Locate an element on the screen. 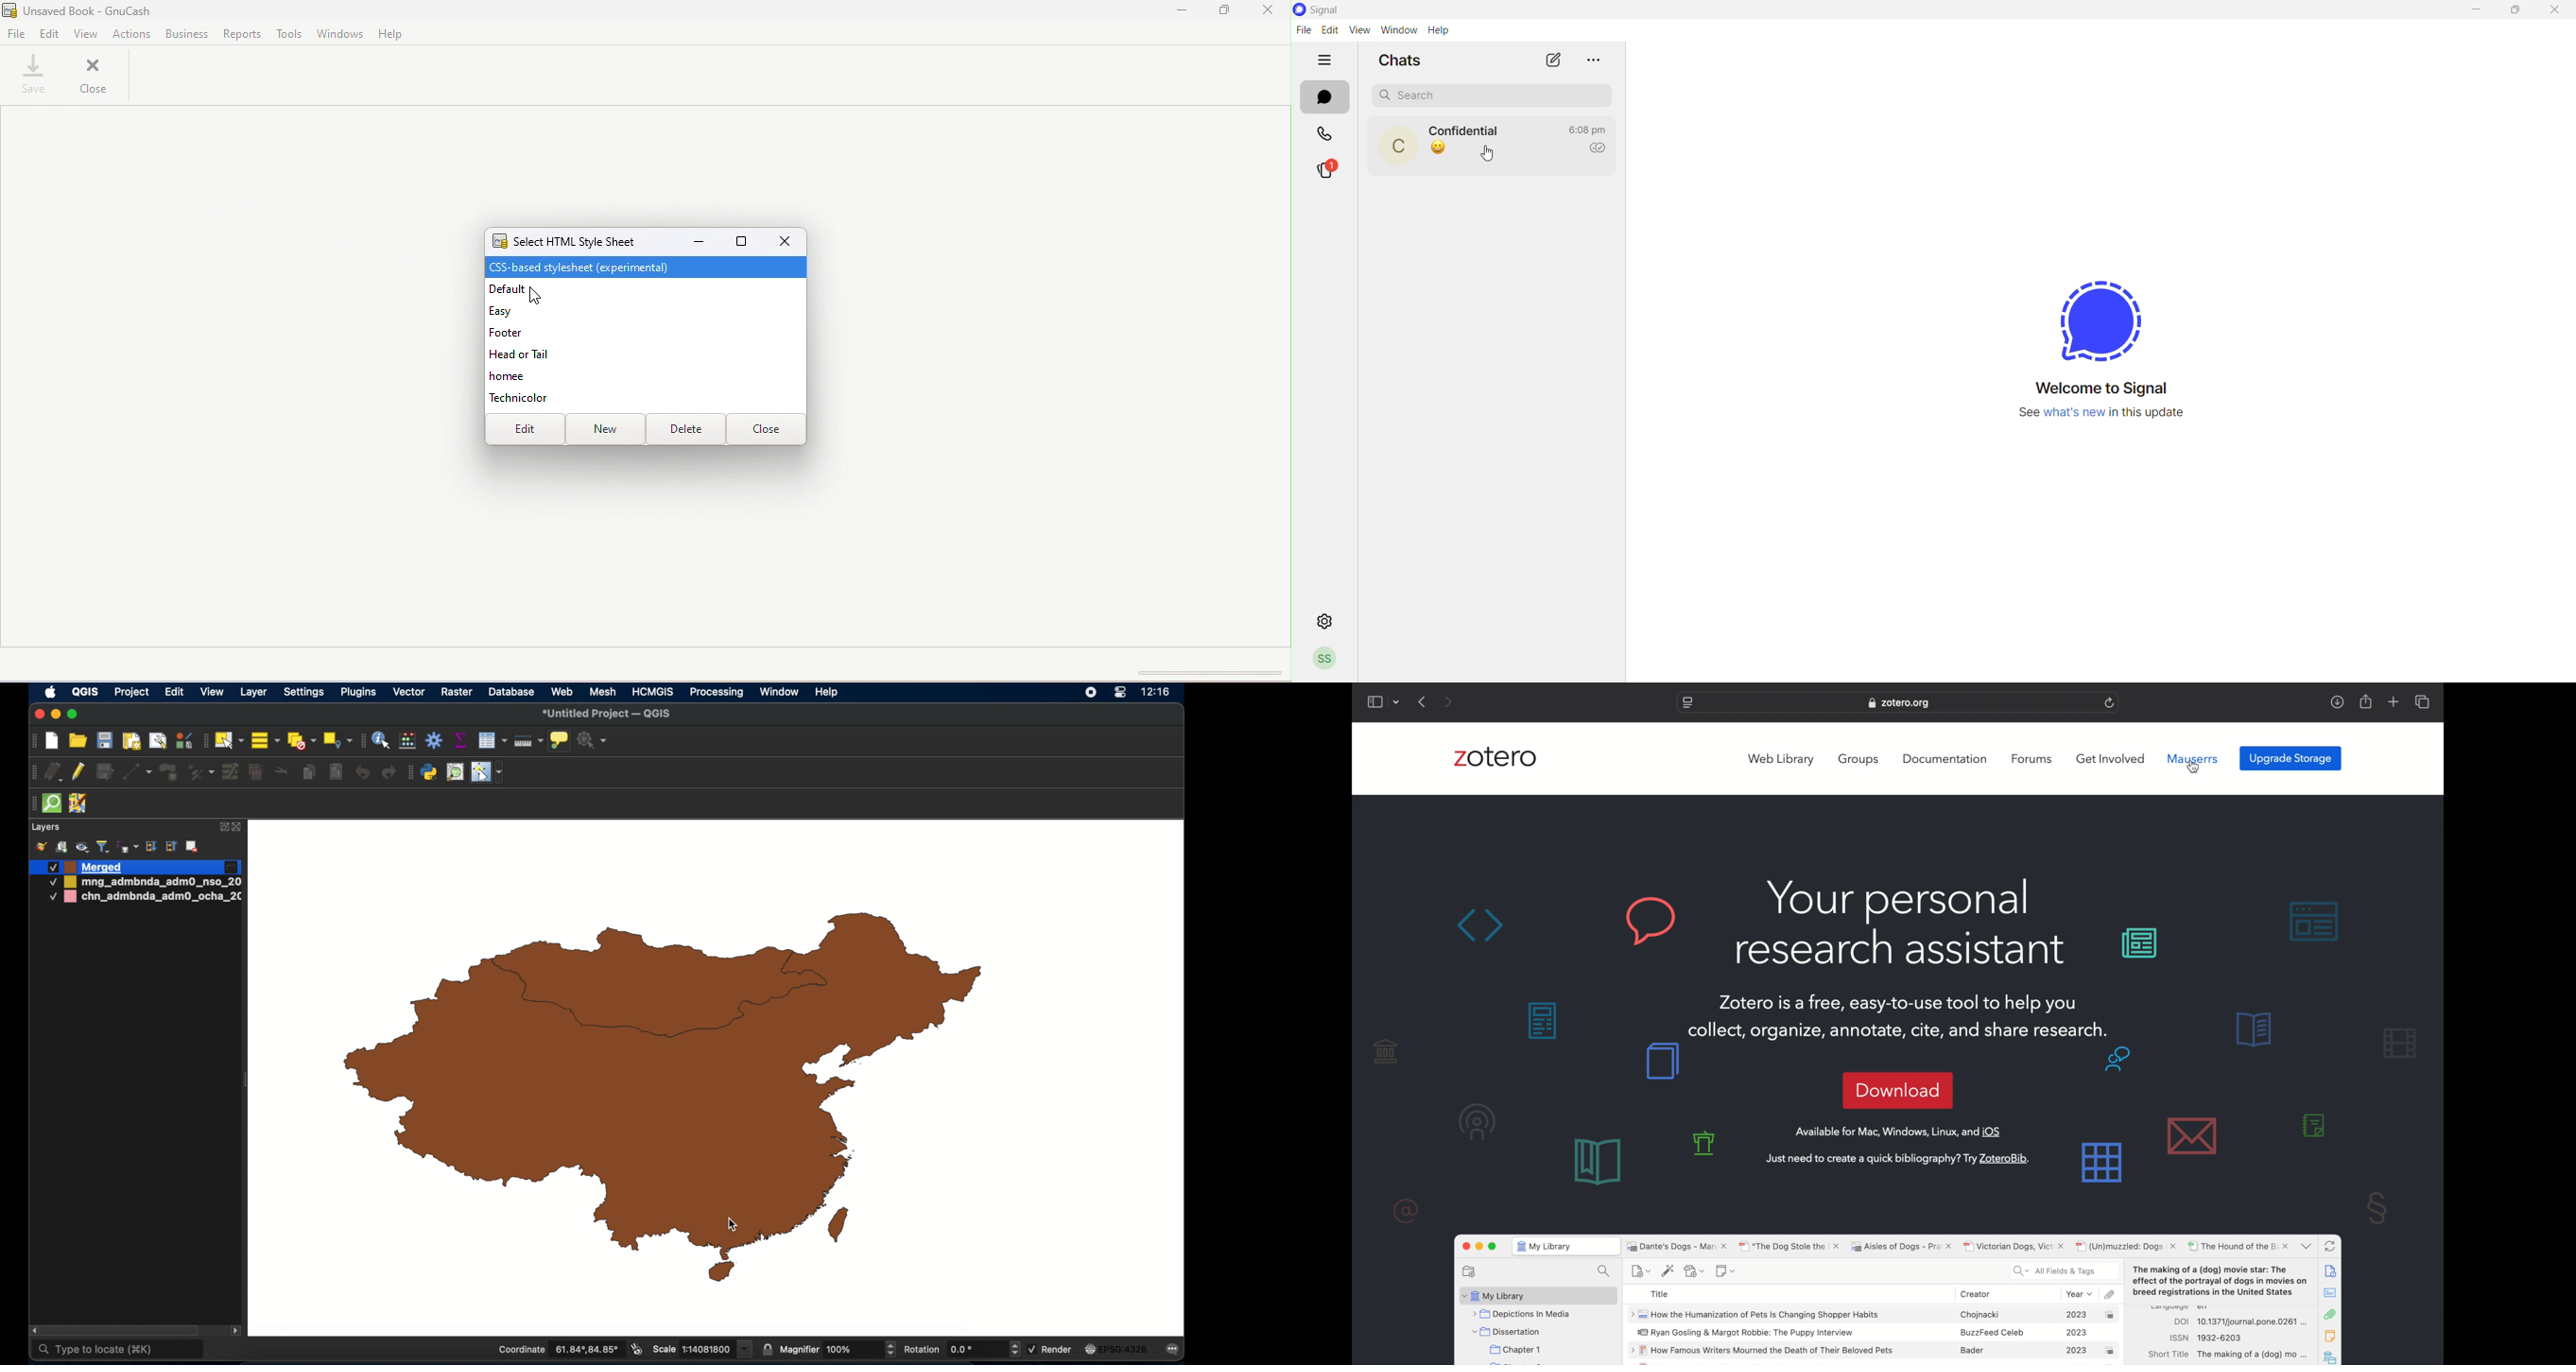  attributes toolbar is located at coordinates (361, 741).